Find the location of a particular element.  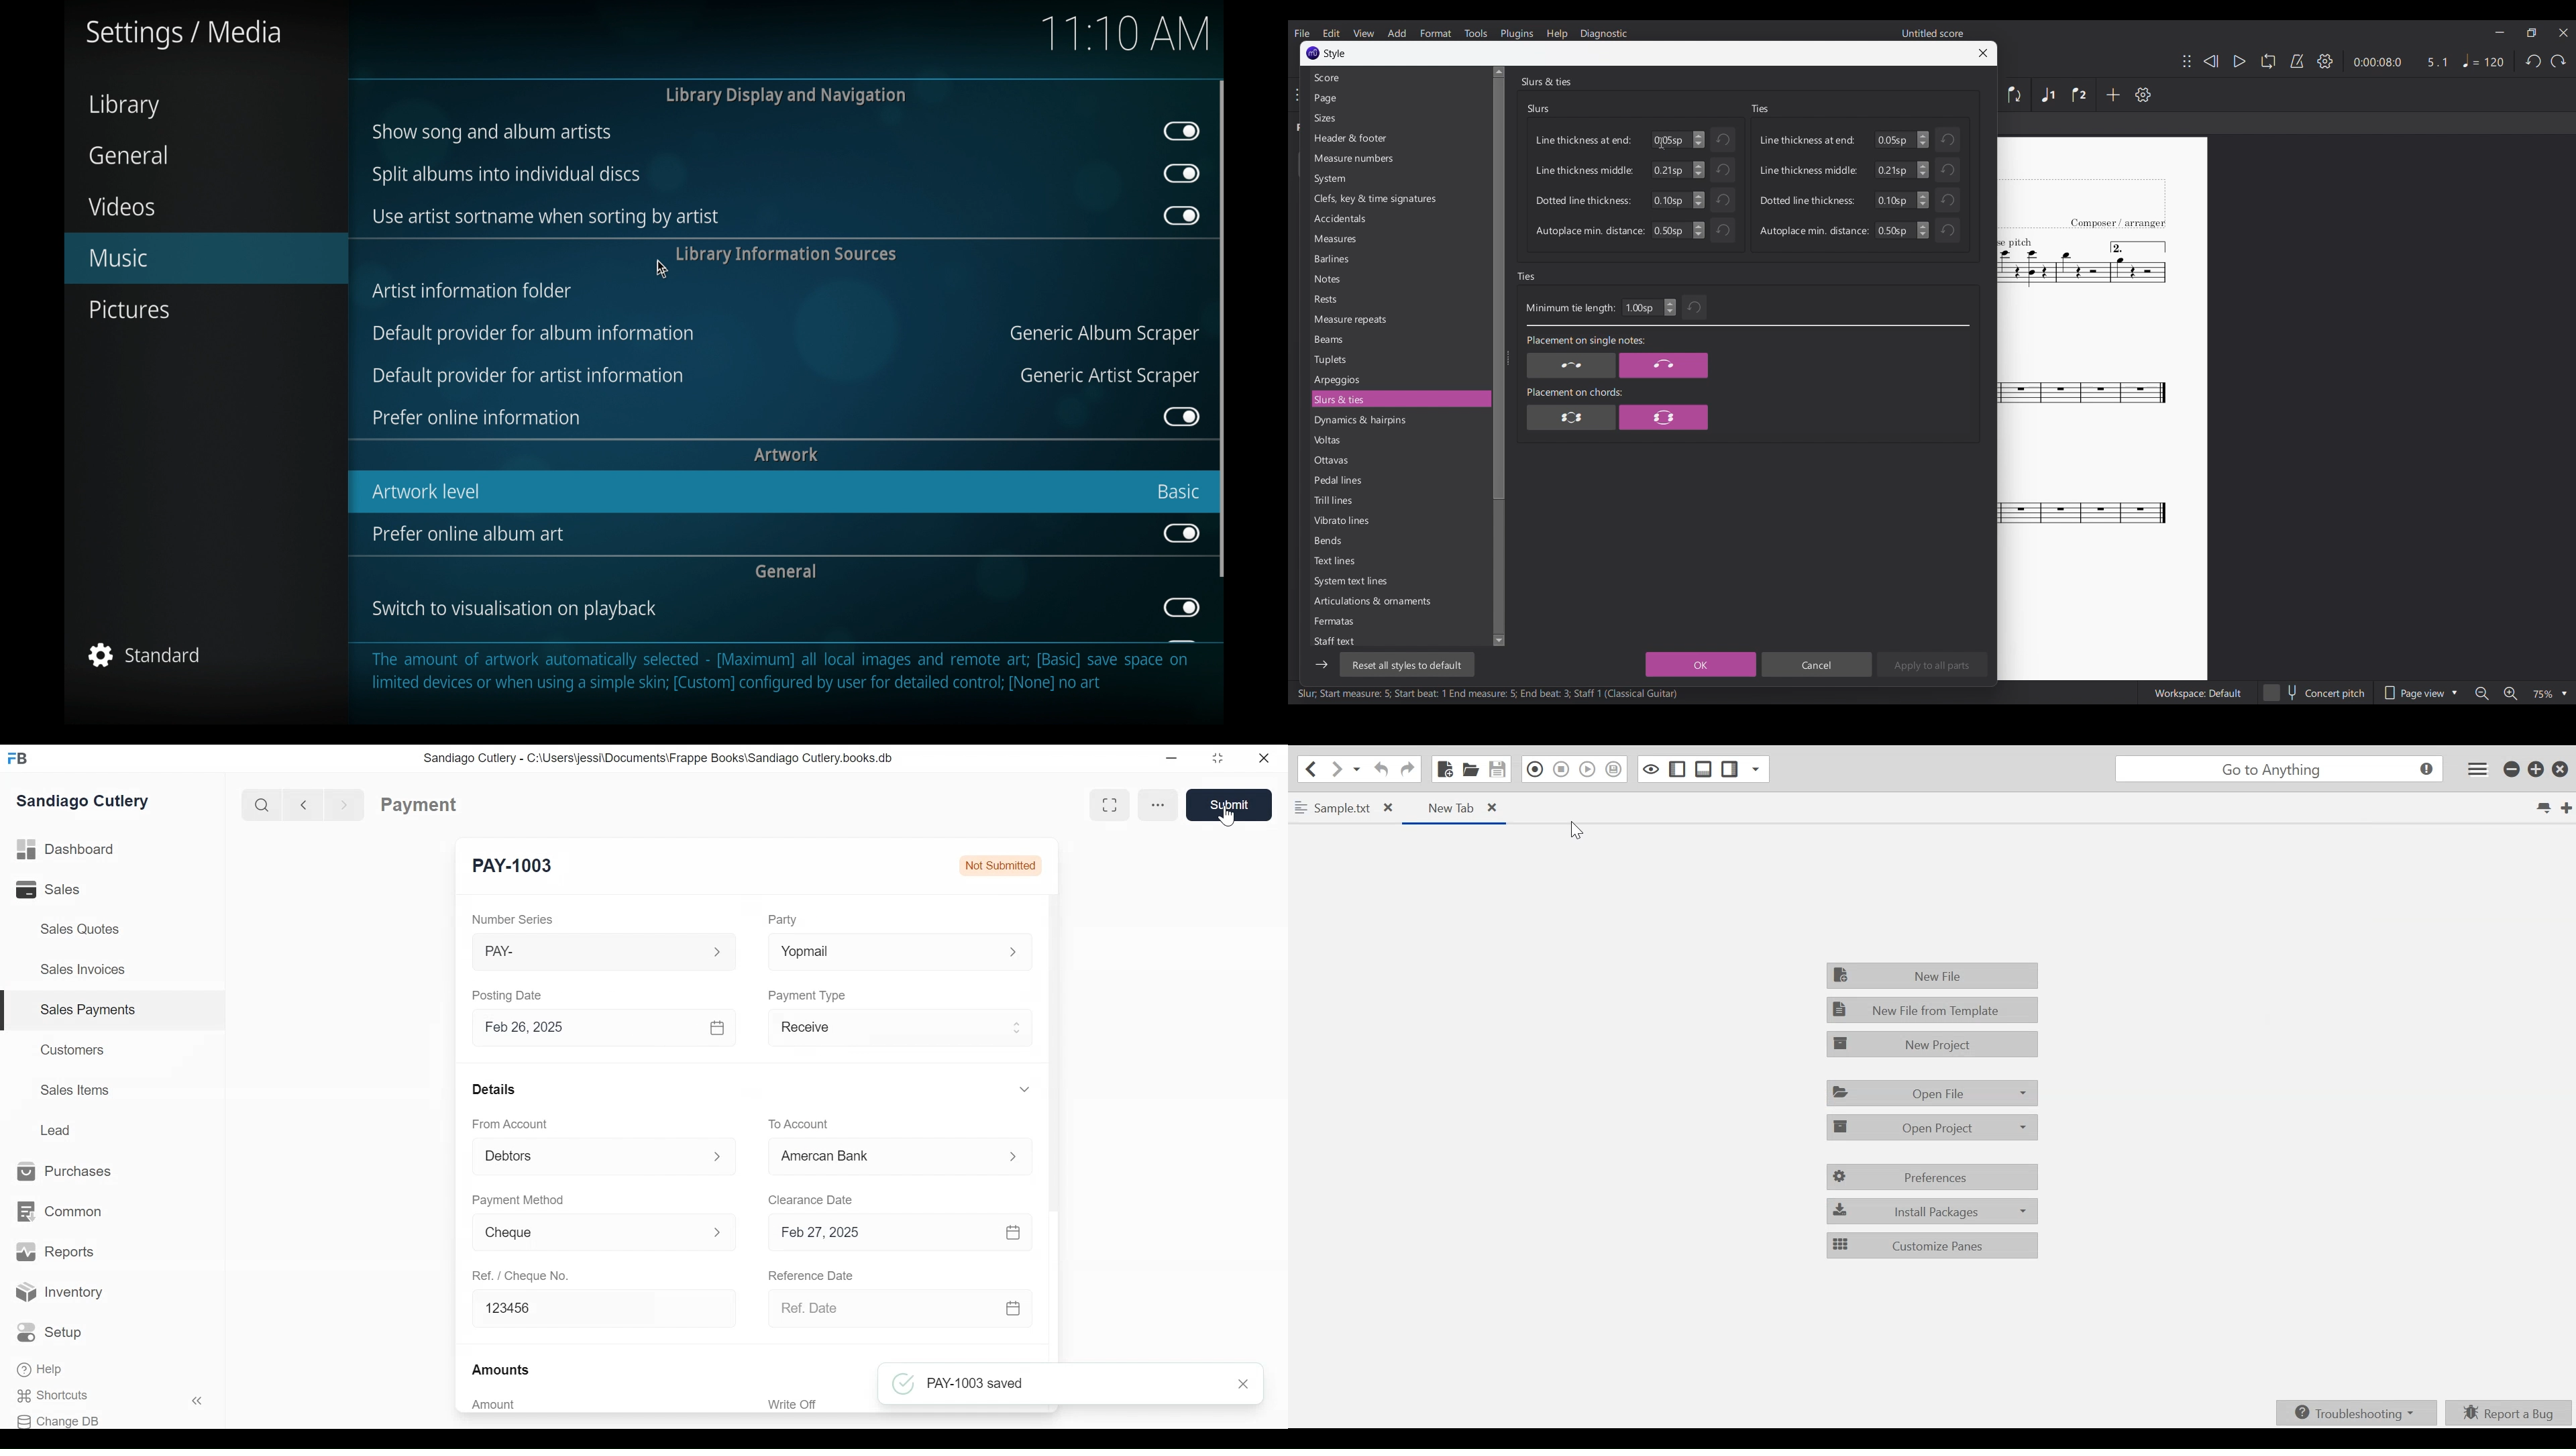

Help menu is located at coordinates (1557, 34).